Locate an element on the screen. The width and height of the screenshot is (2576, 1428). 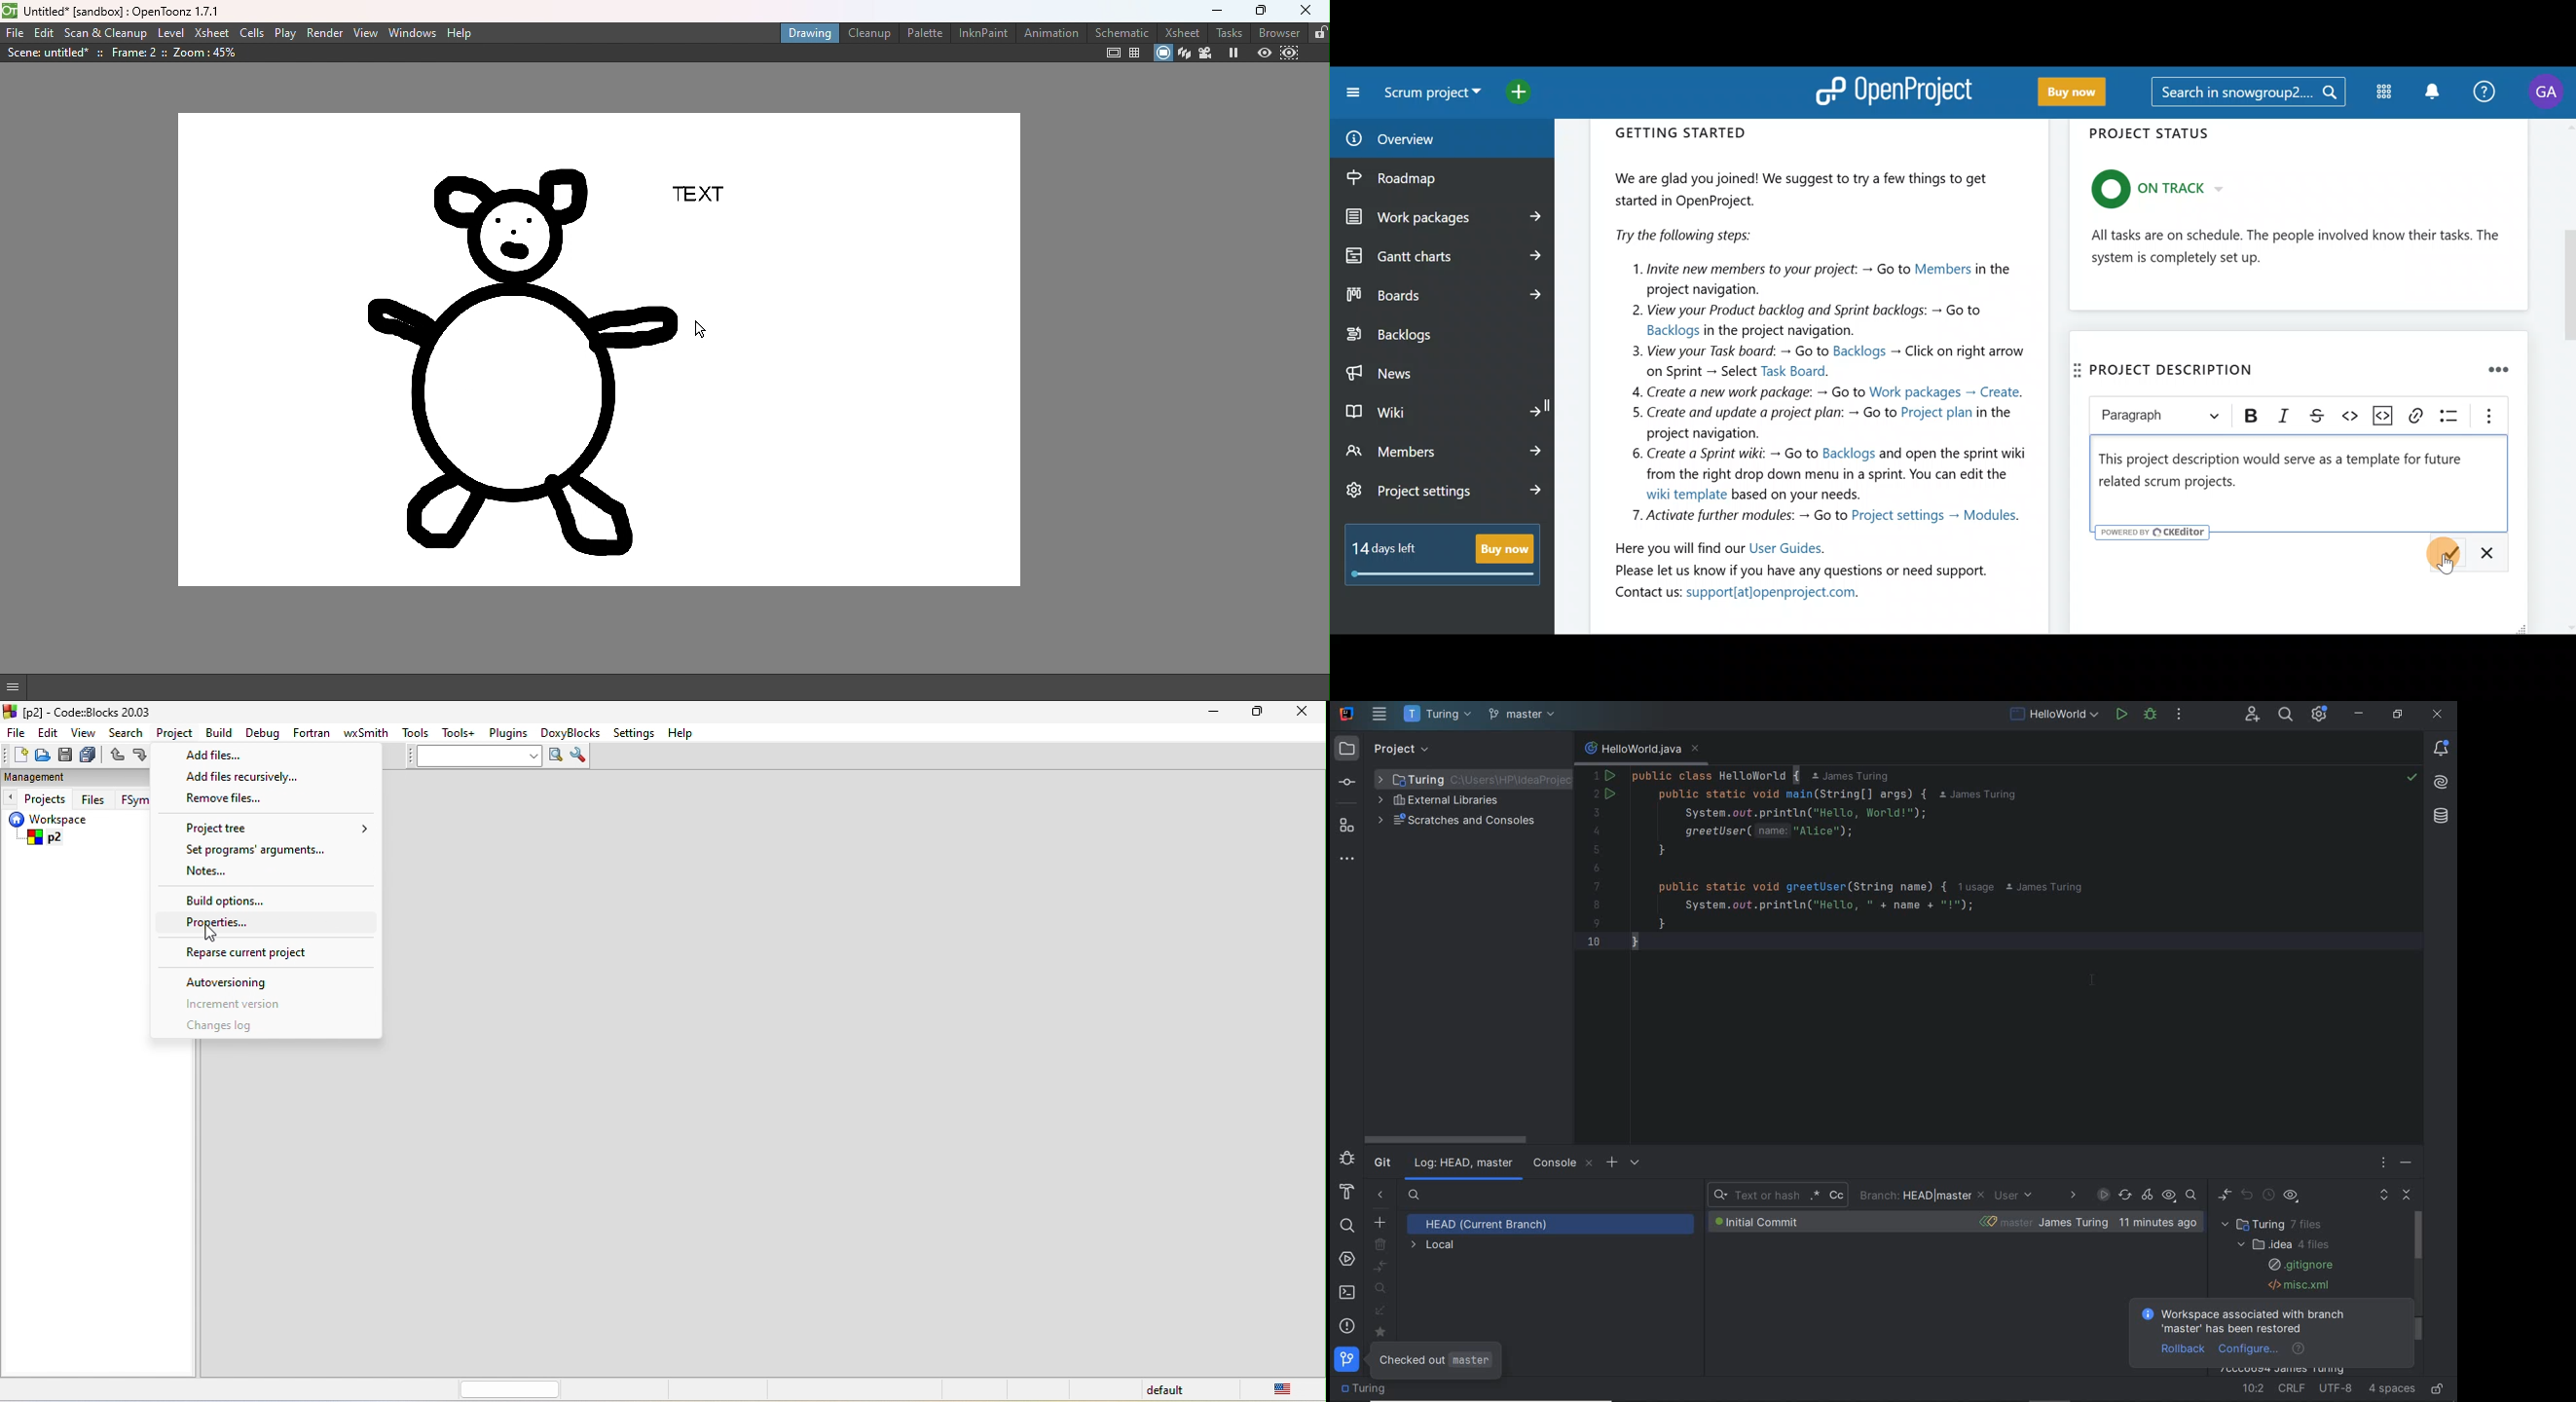
database is located at coordinates (2442, 816).